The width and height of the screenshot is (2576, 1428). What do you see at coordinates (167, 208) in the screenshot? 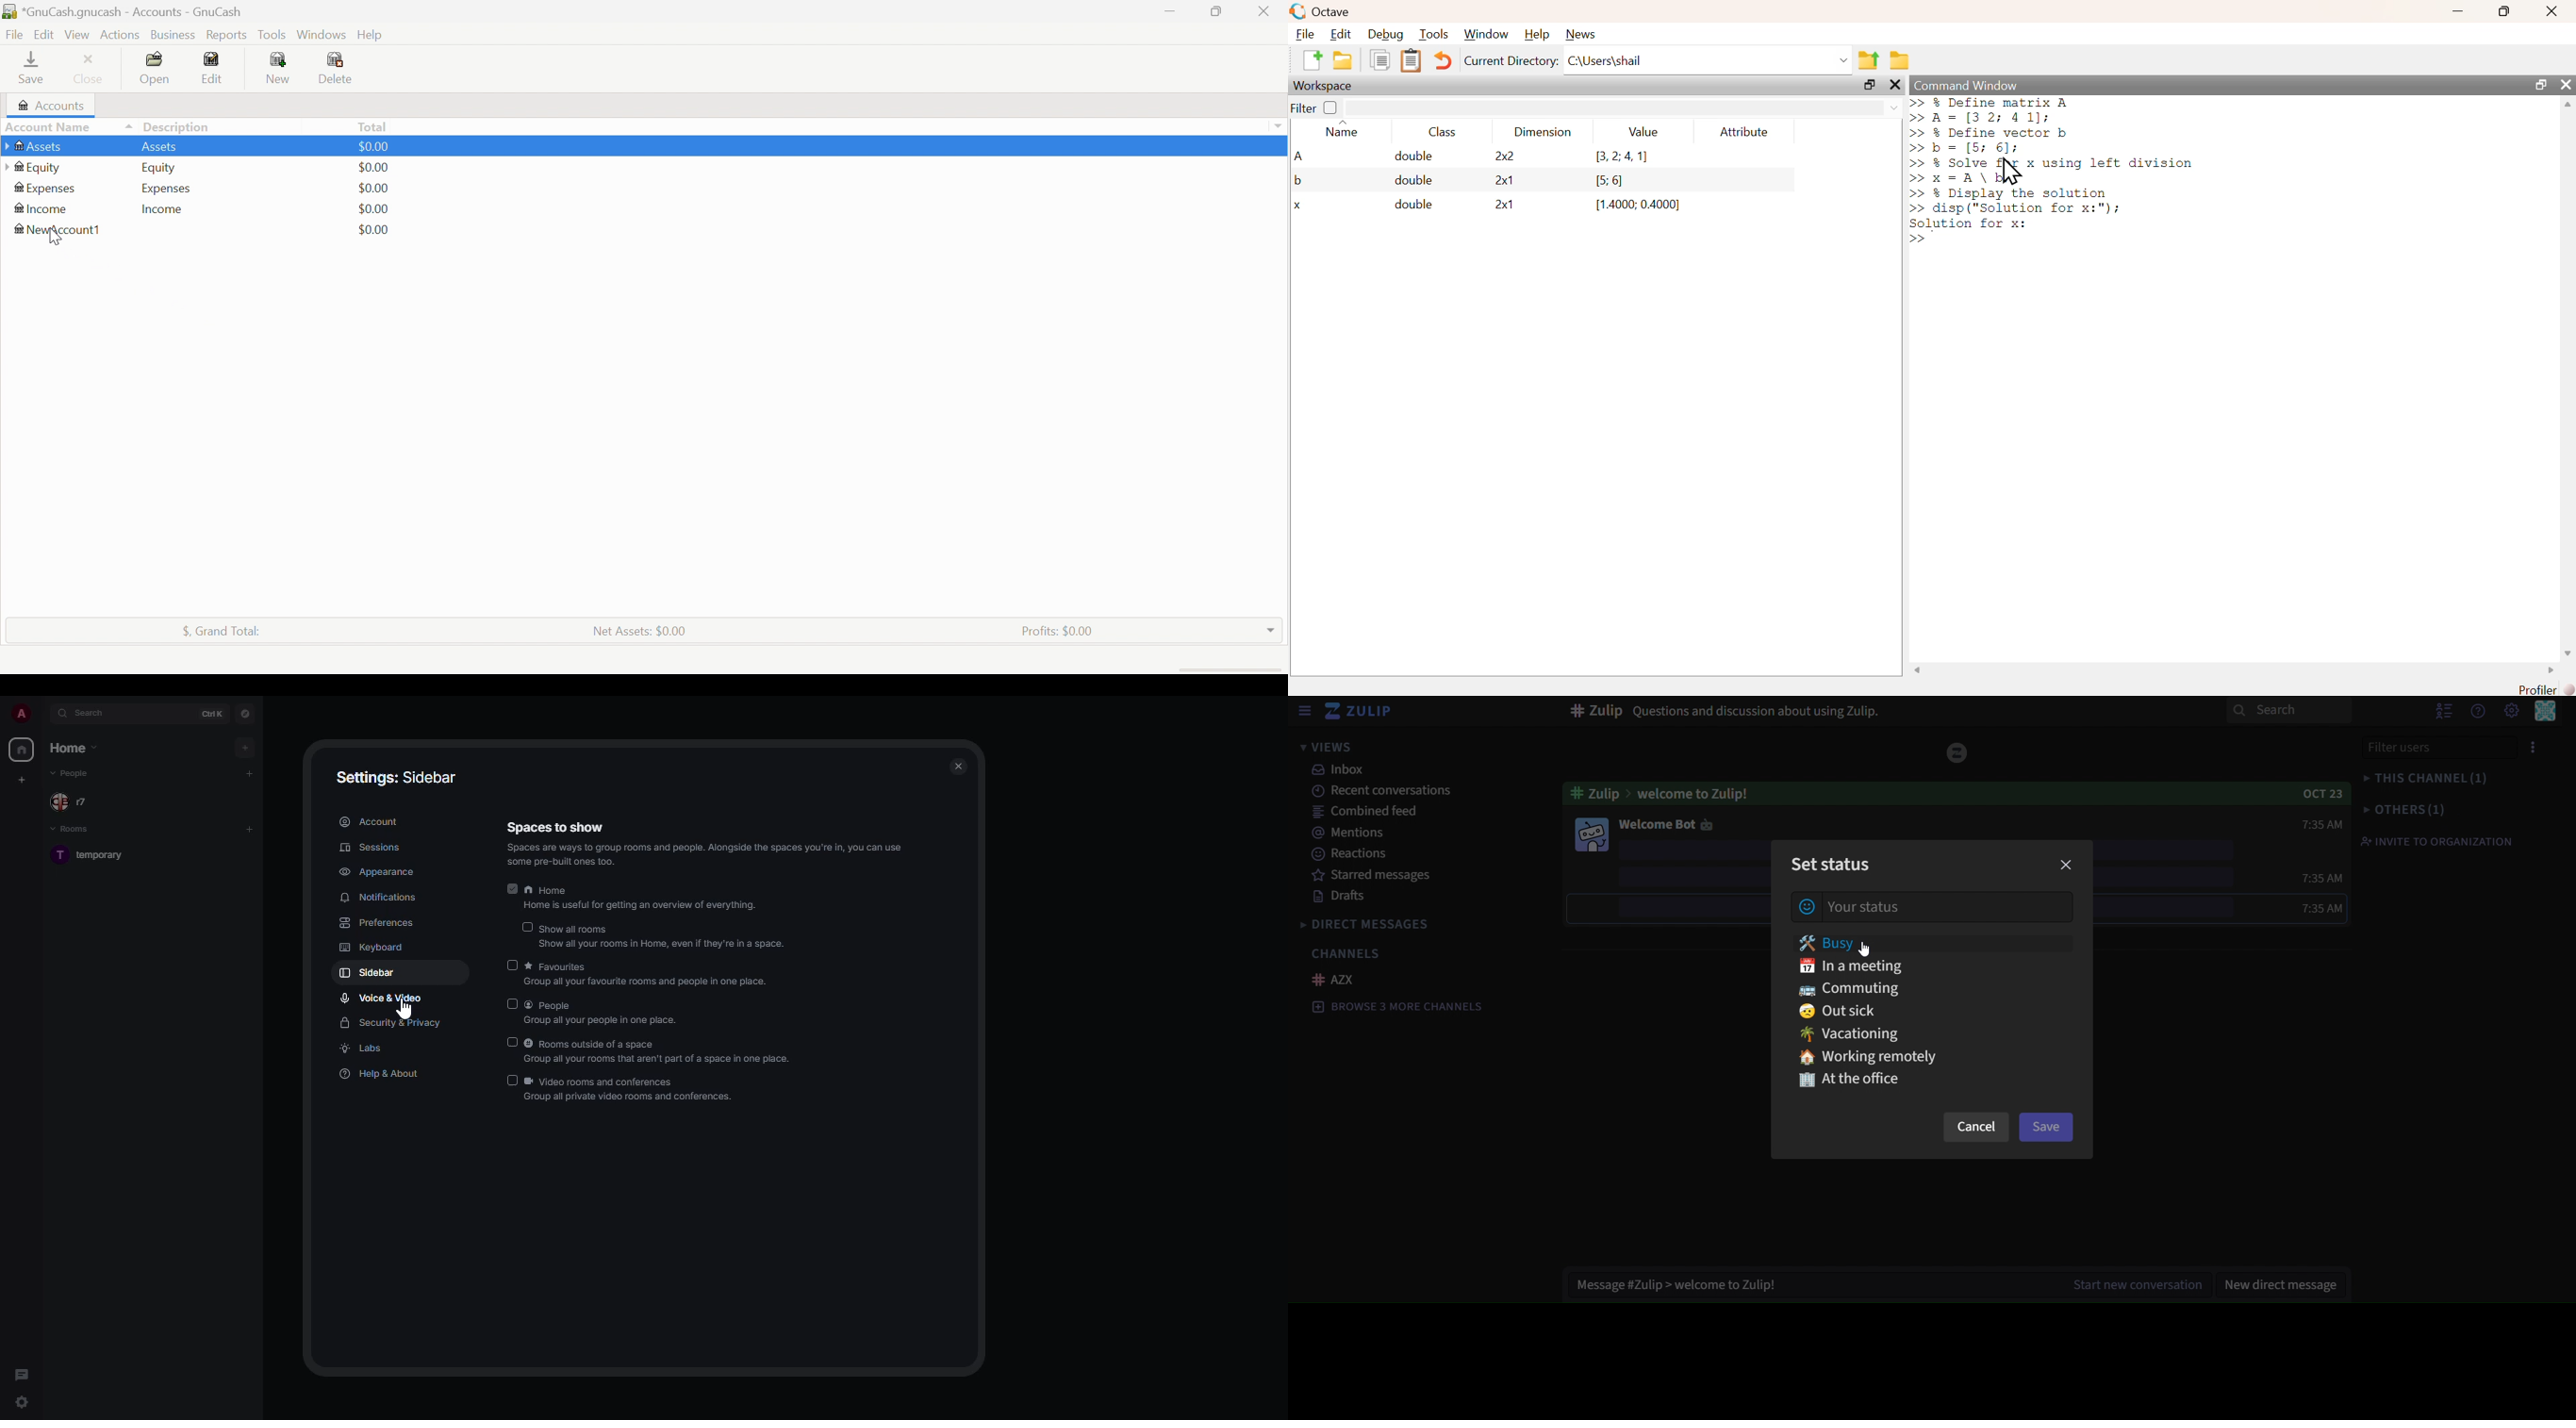
I see `Income` at bounding box center [167, 208].